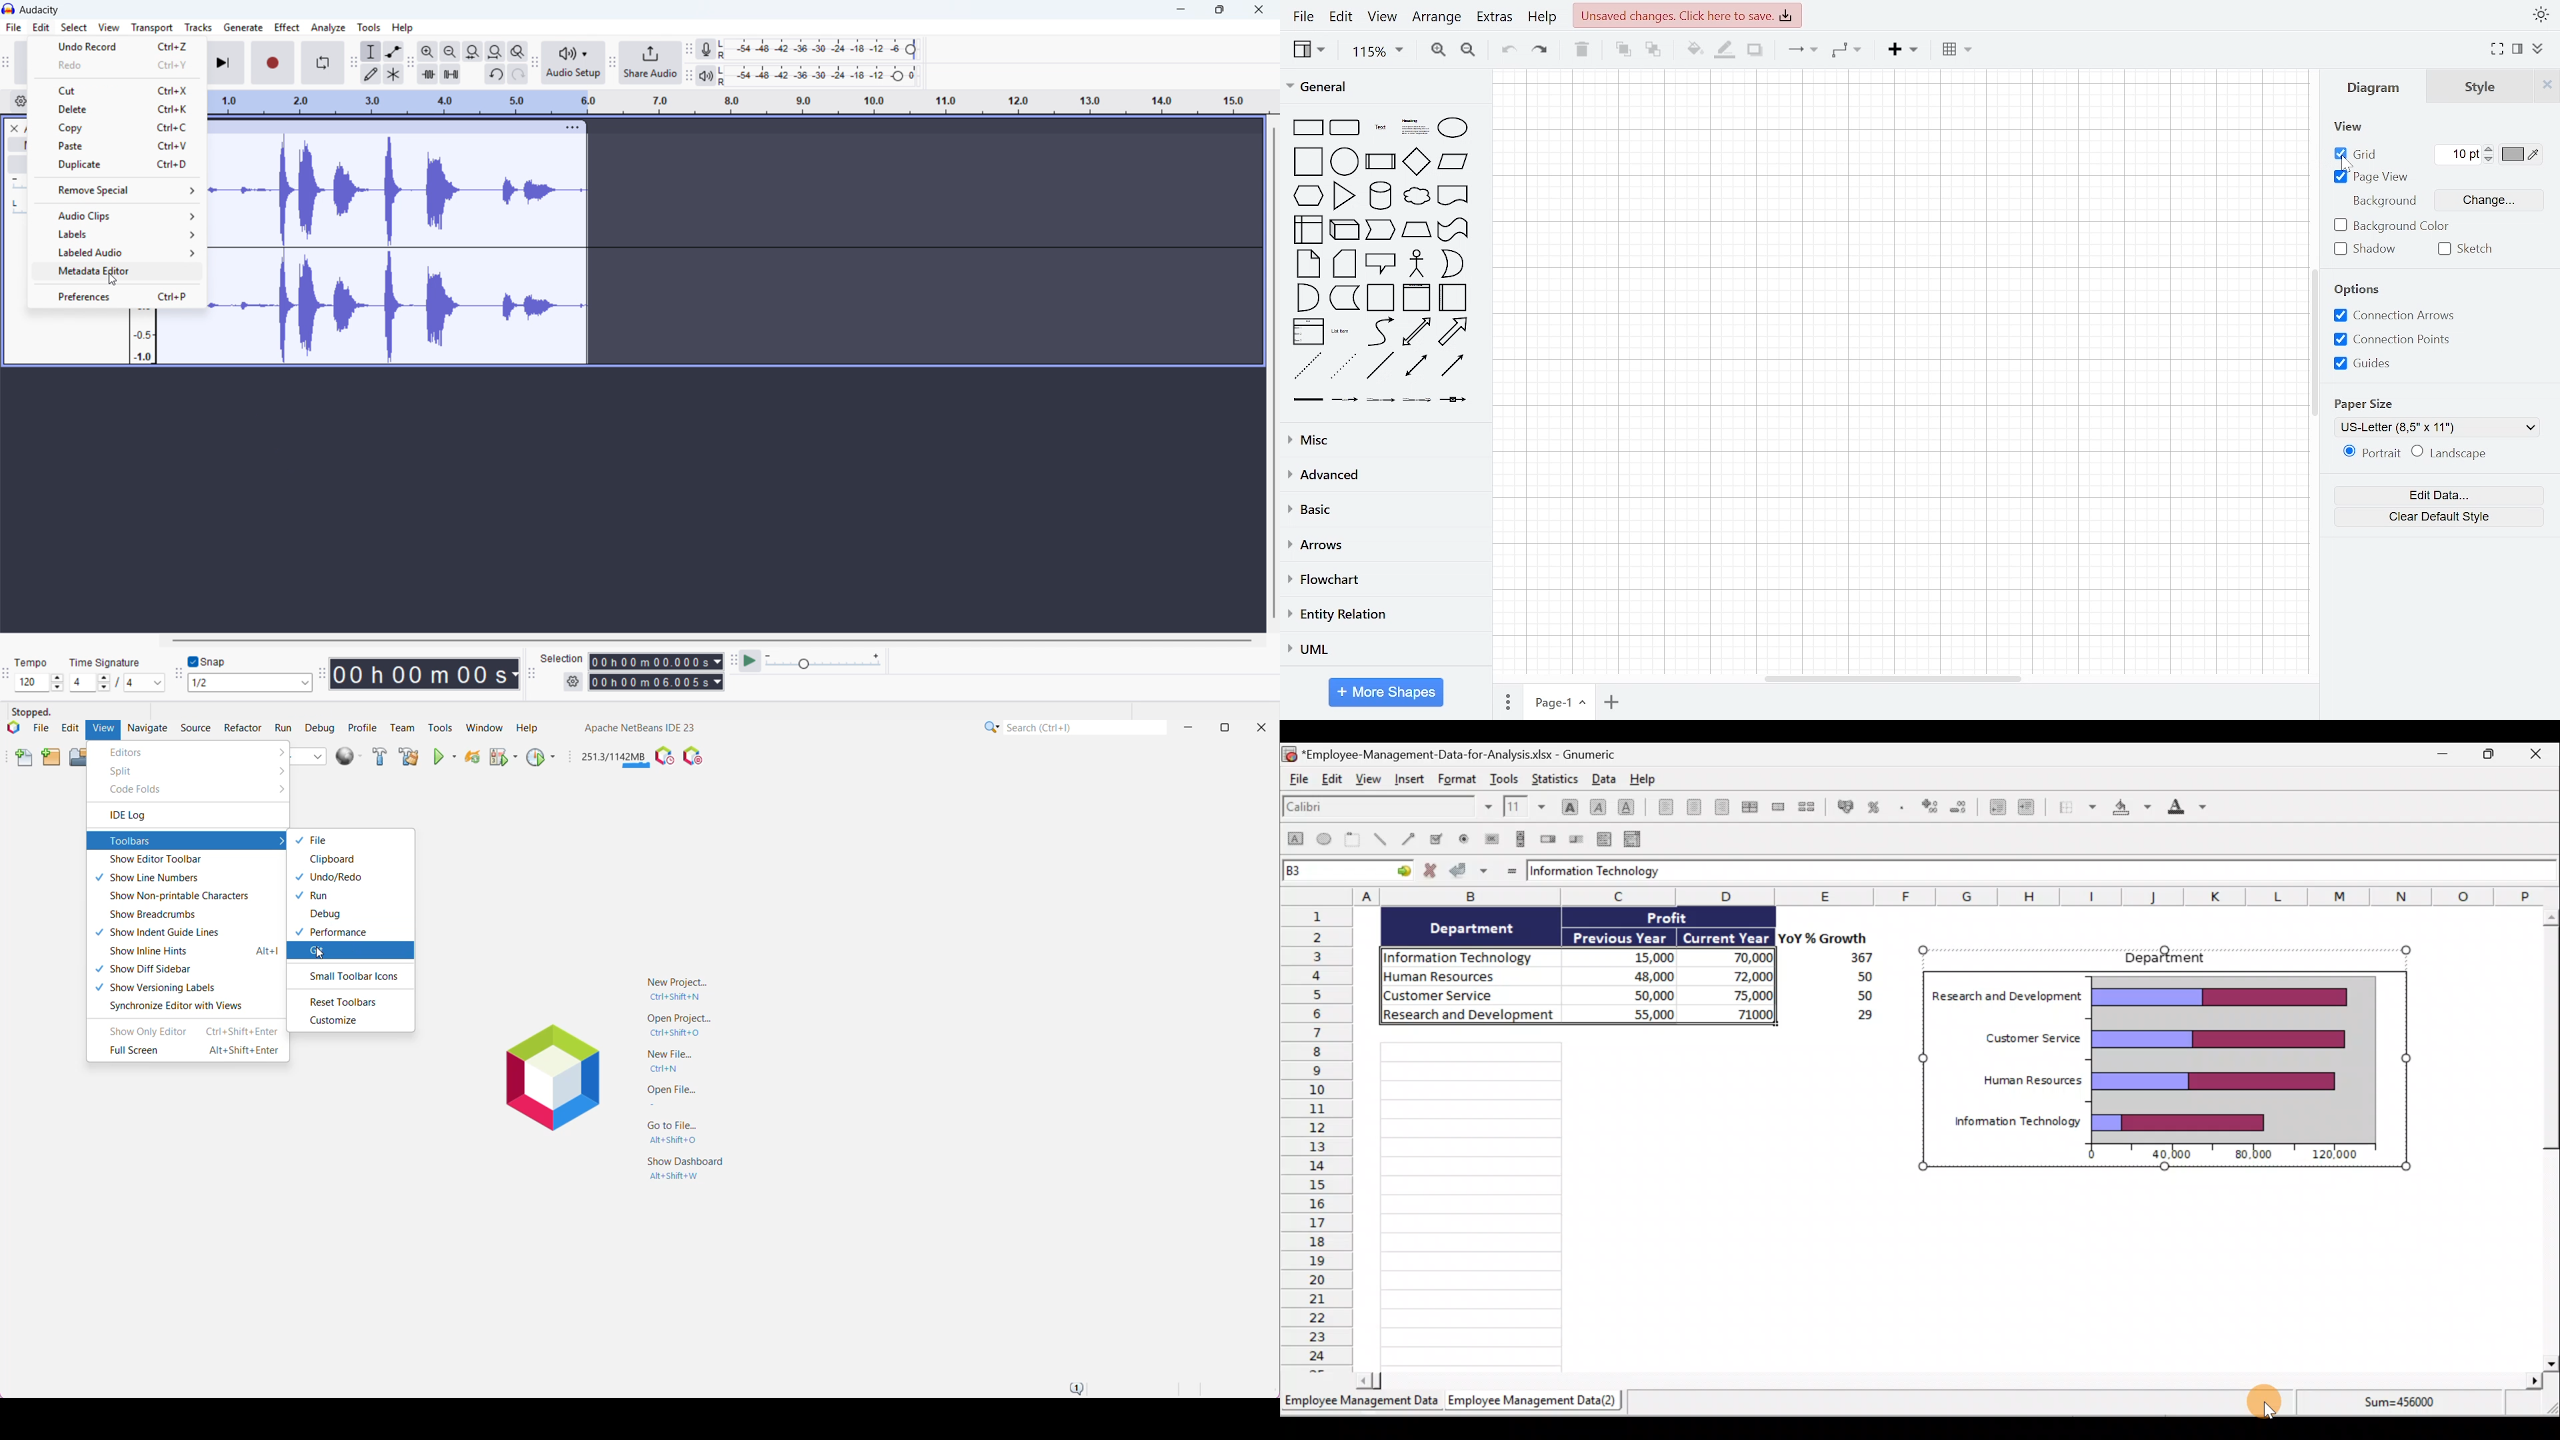 This screenshot has height=1456, width=2576. I want to click on Close, so click(2544, 753).